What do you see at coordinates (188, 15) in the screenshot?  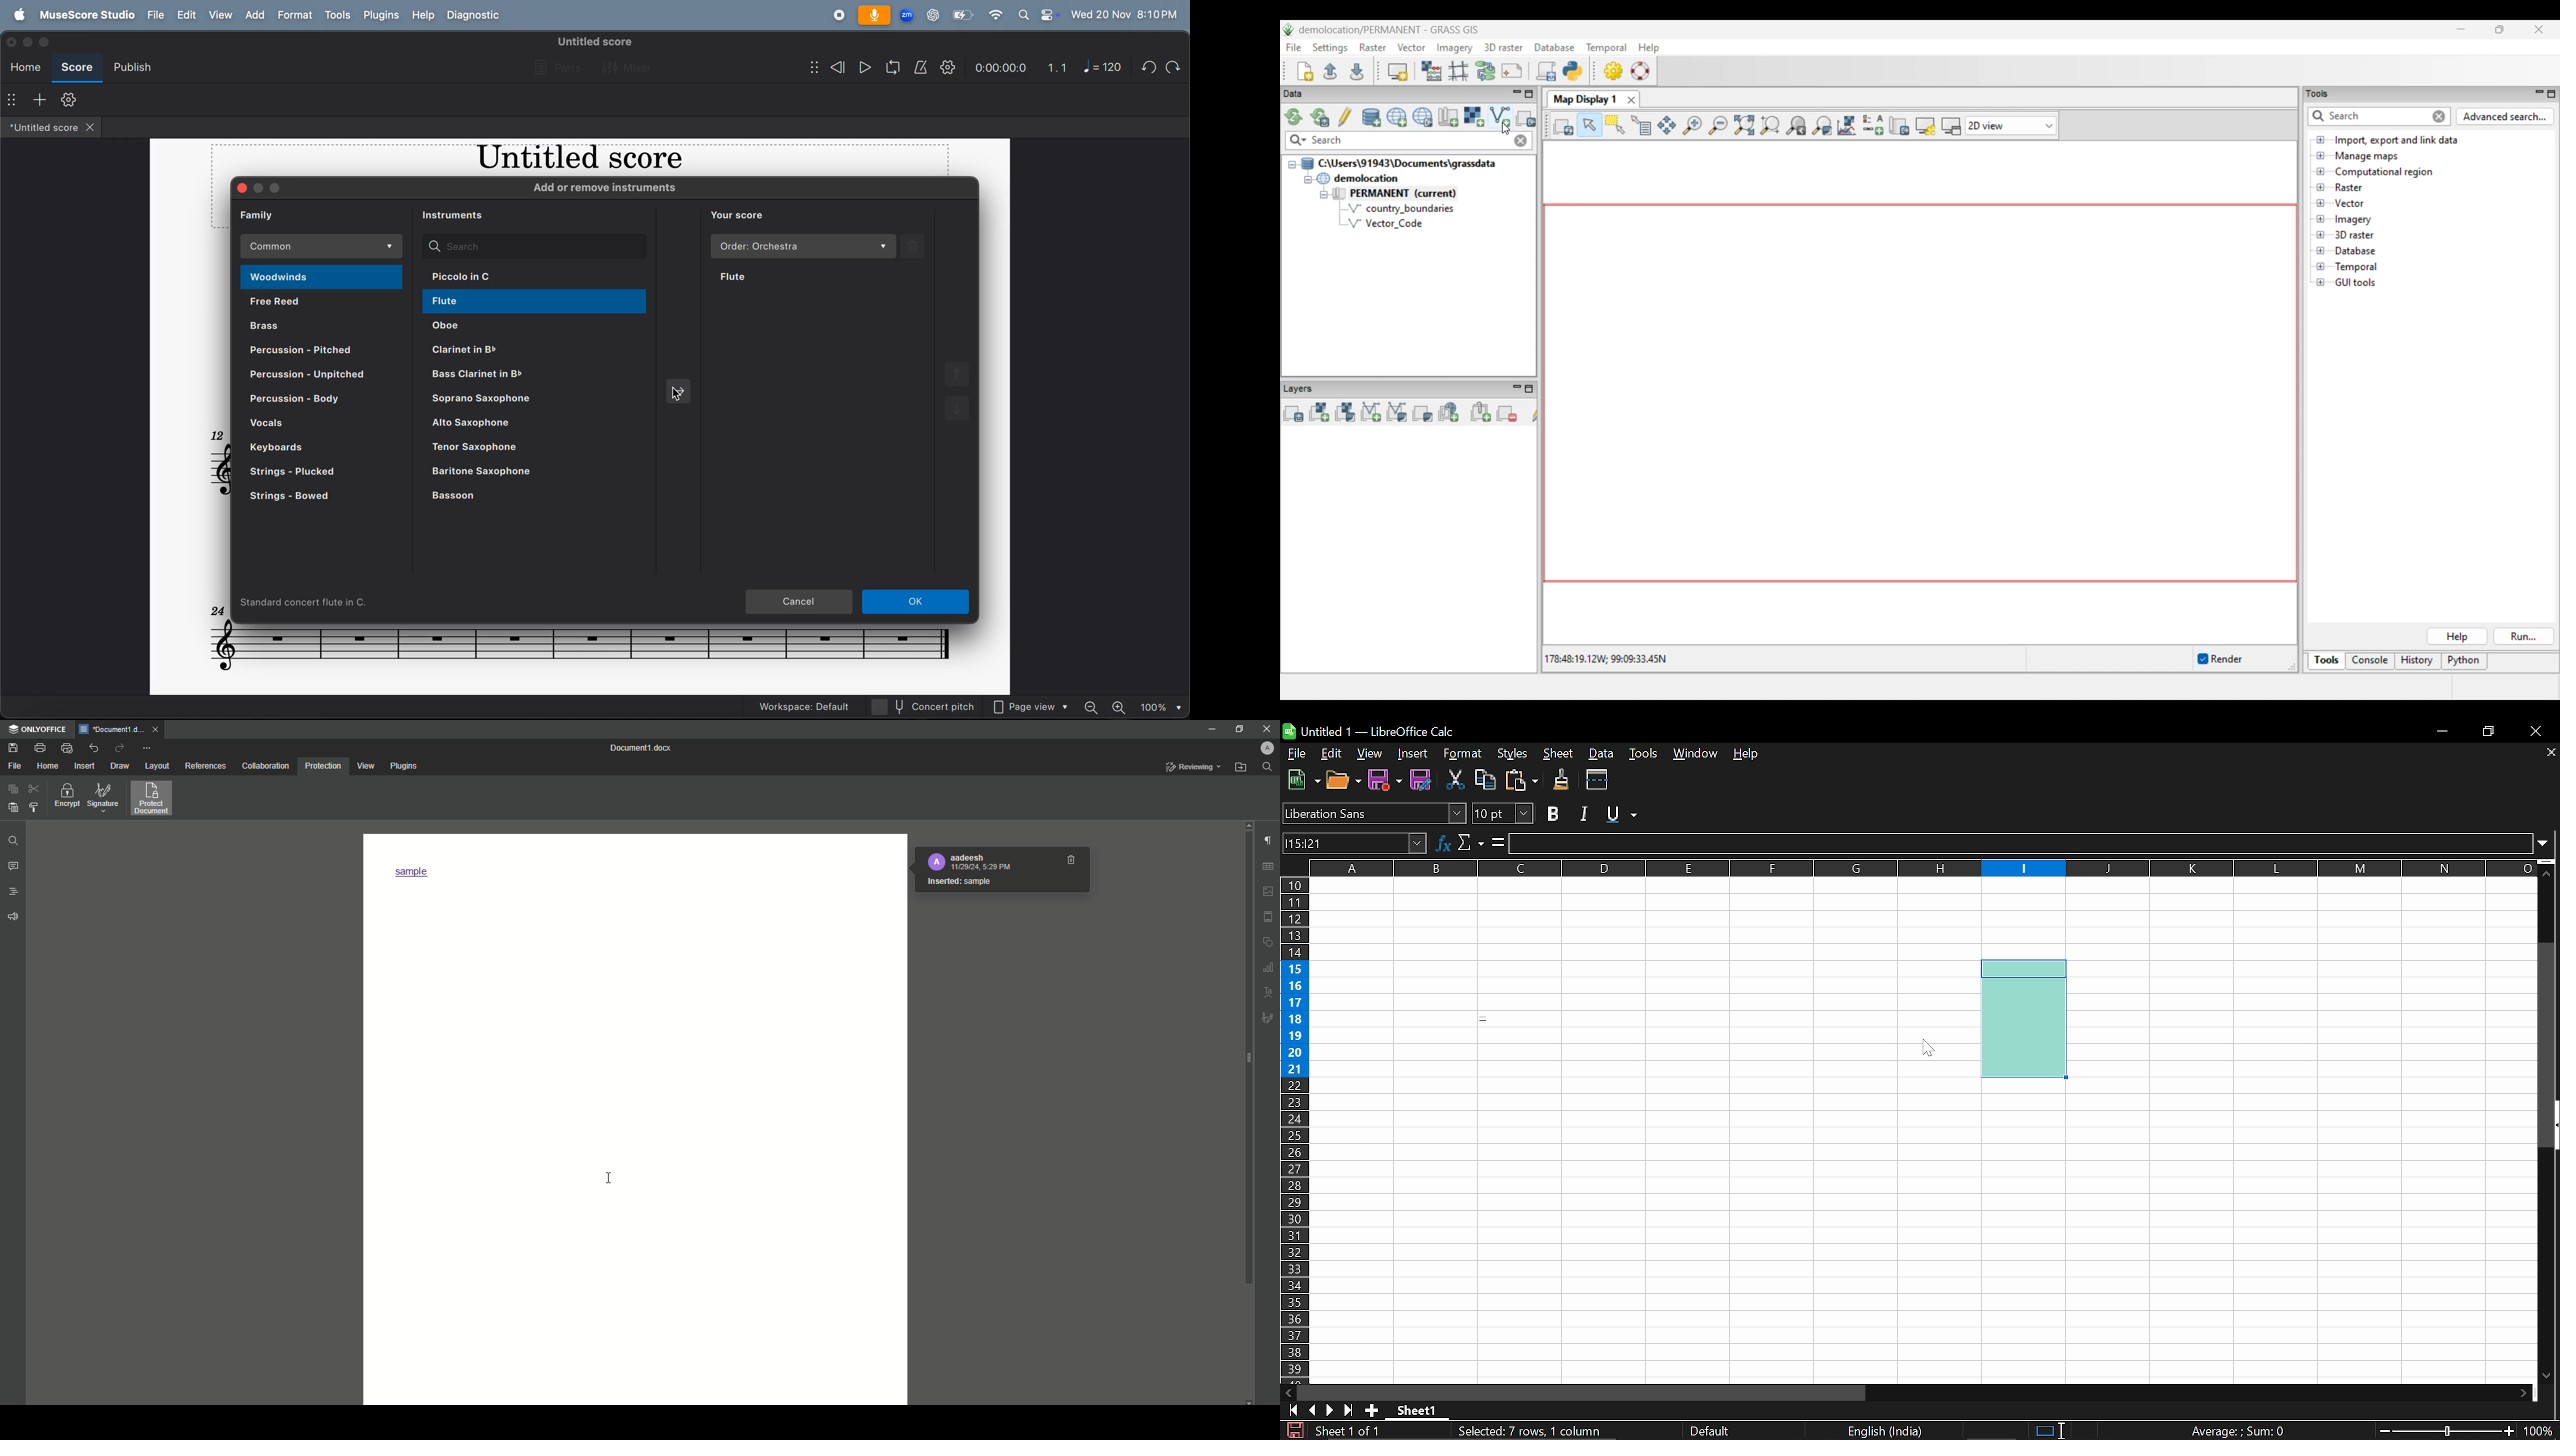 I see `edit` at bounding box center [188, 15].